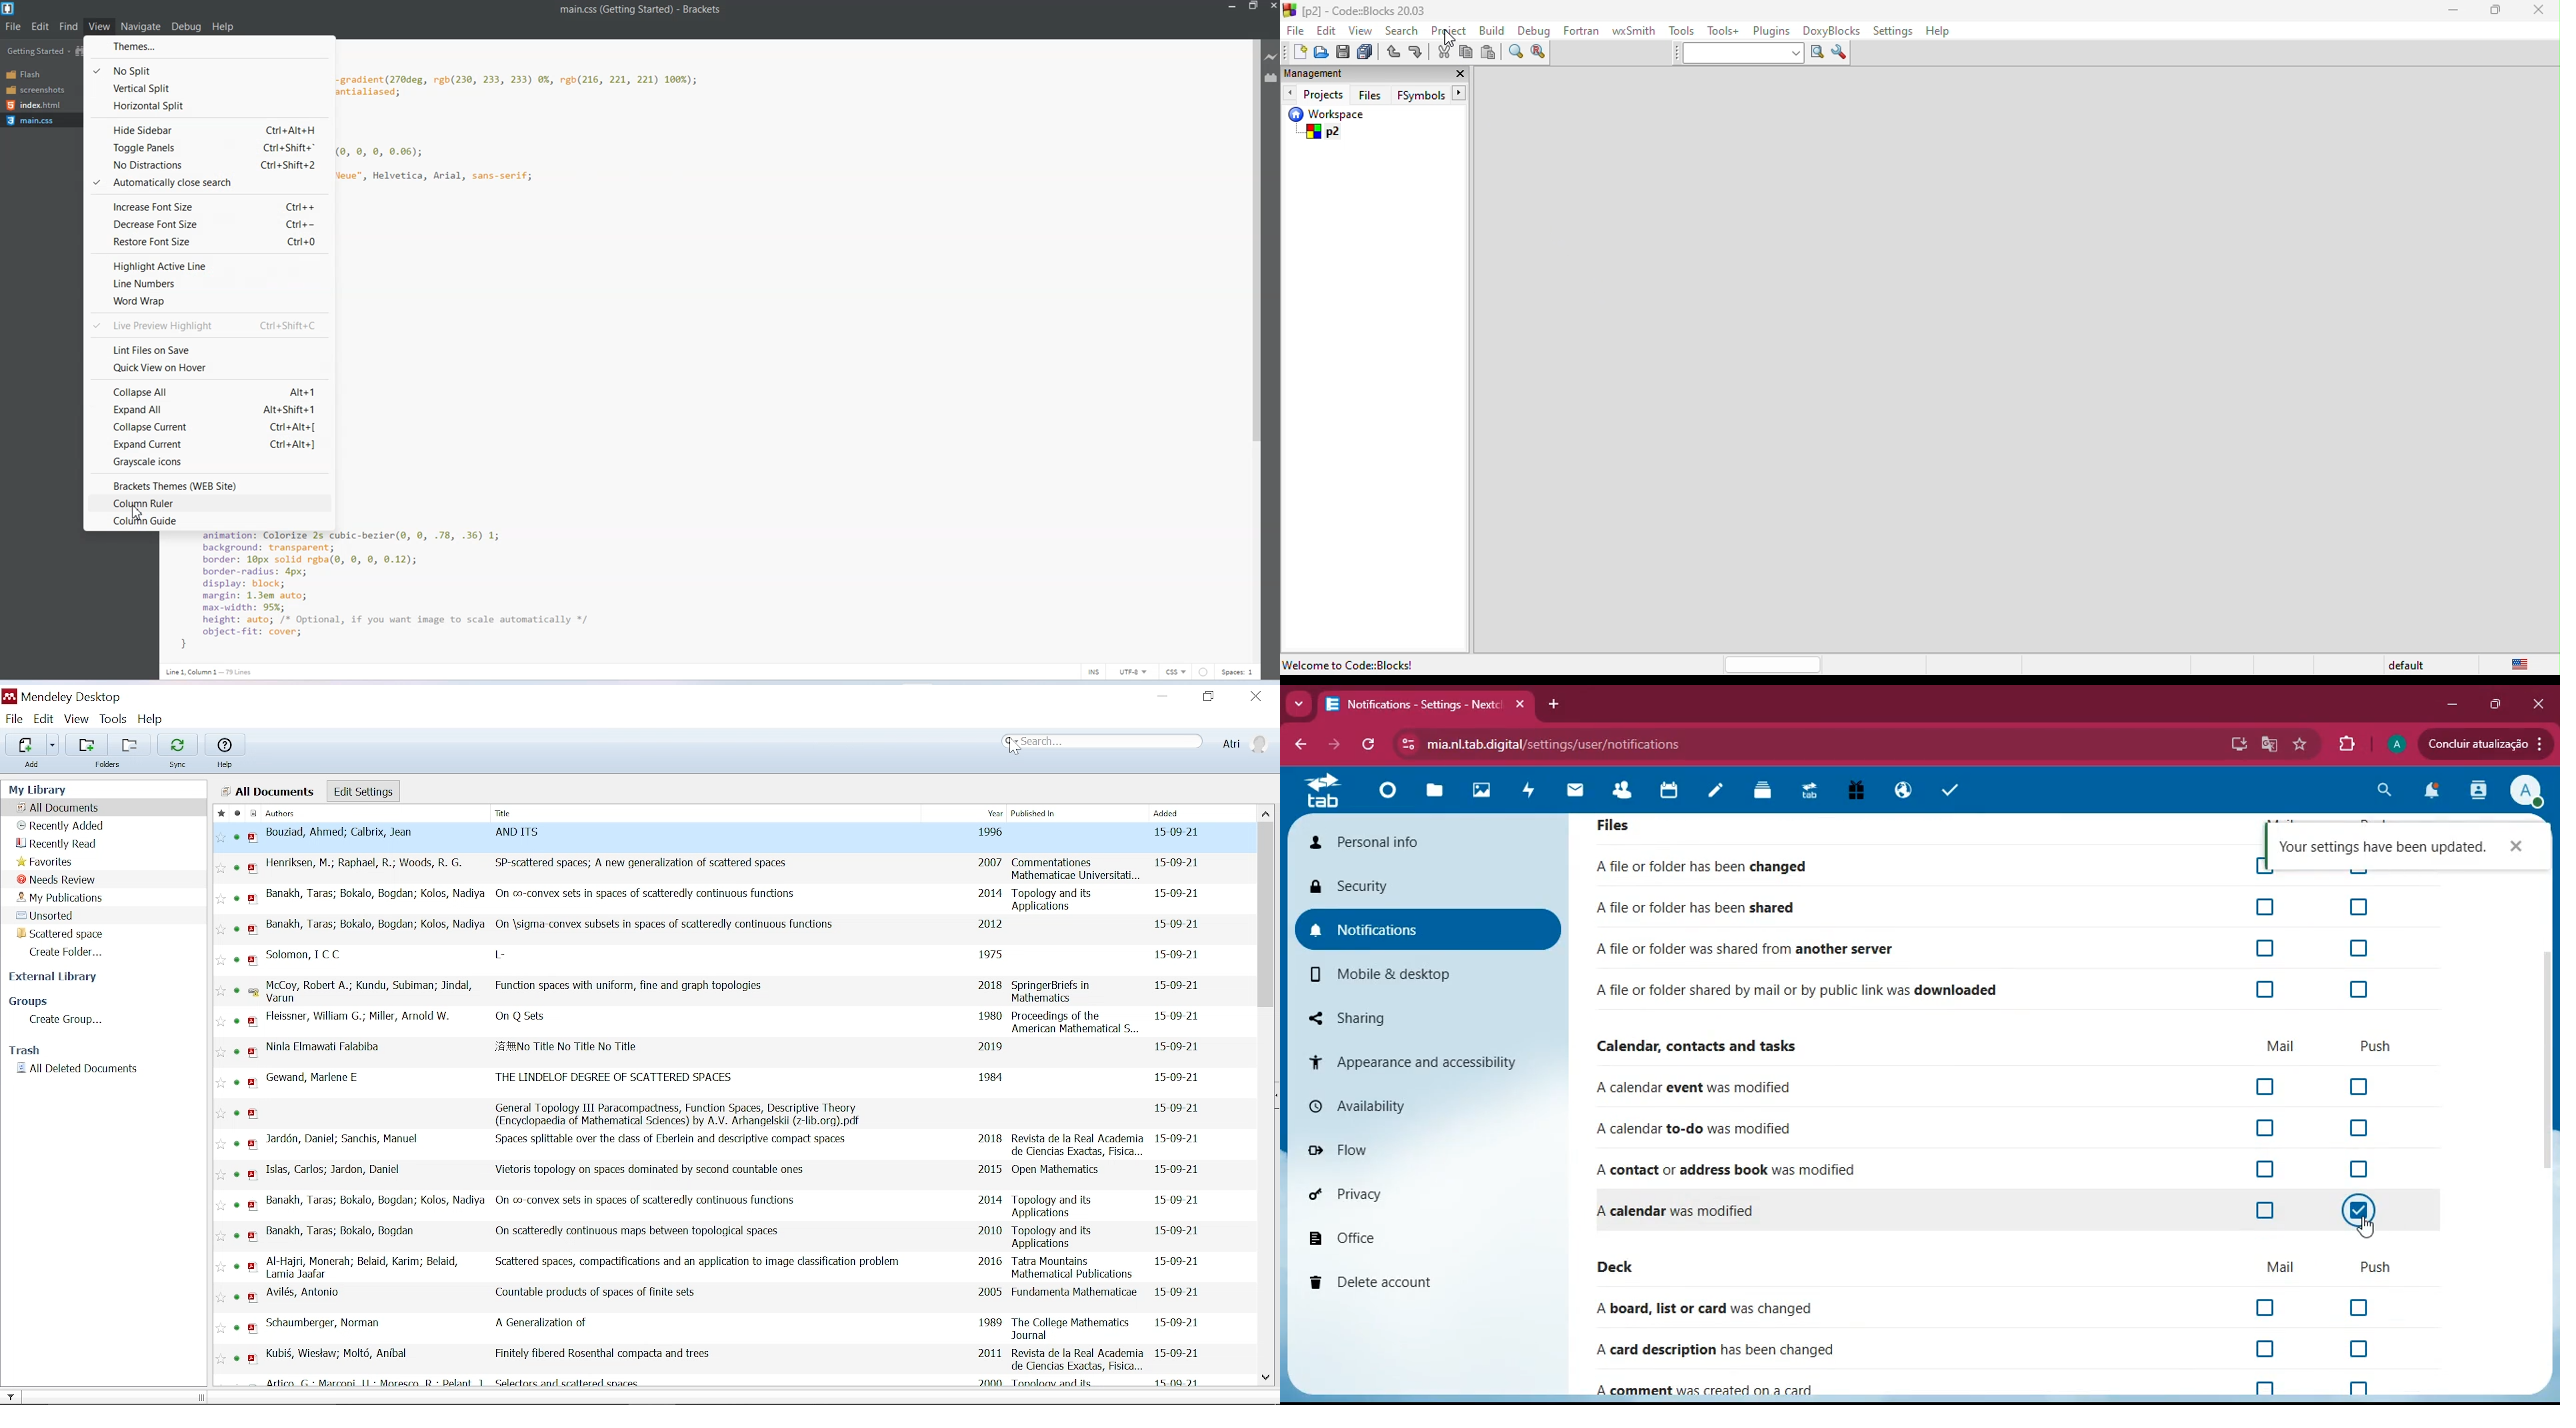 Image resolution: width=2576 pixels, height=1428 pixels. Describe the element at coordinates (207, 206) in the screenshot. I see `Increase font size` at that location.